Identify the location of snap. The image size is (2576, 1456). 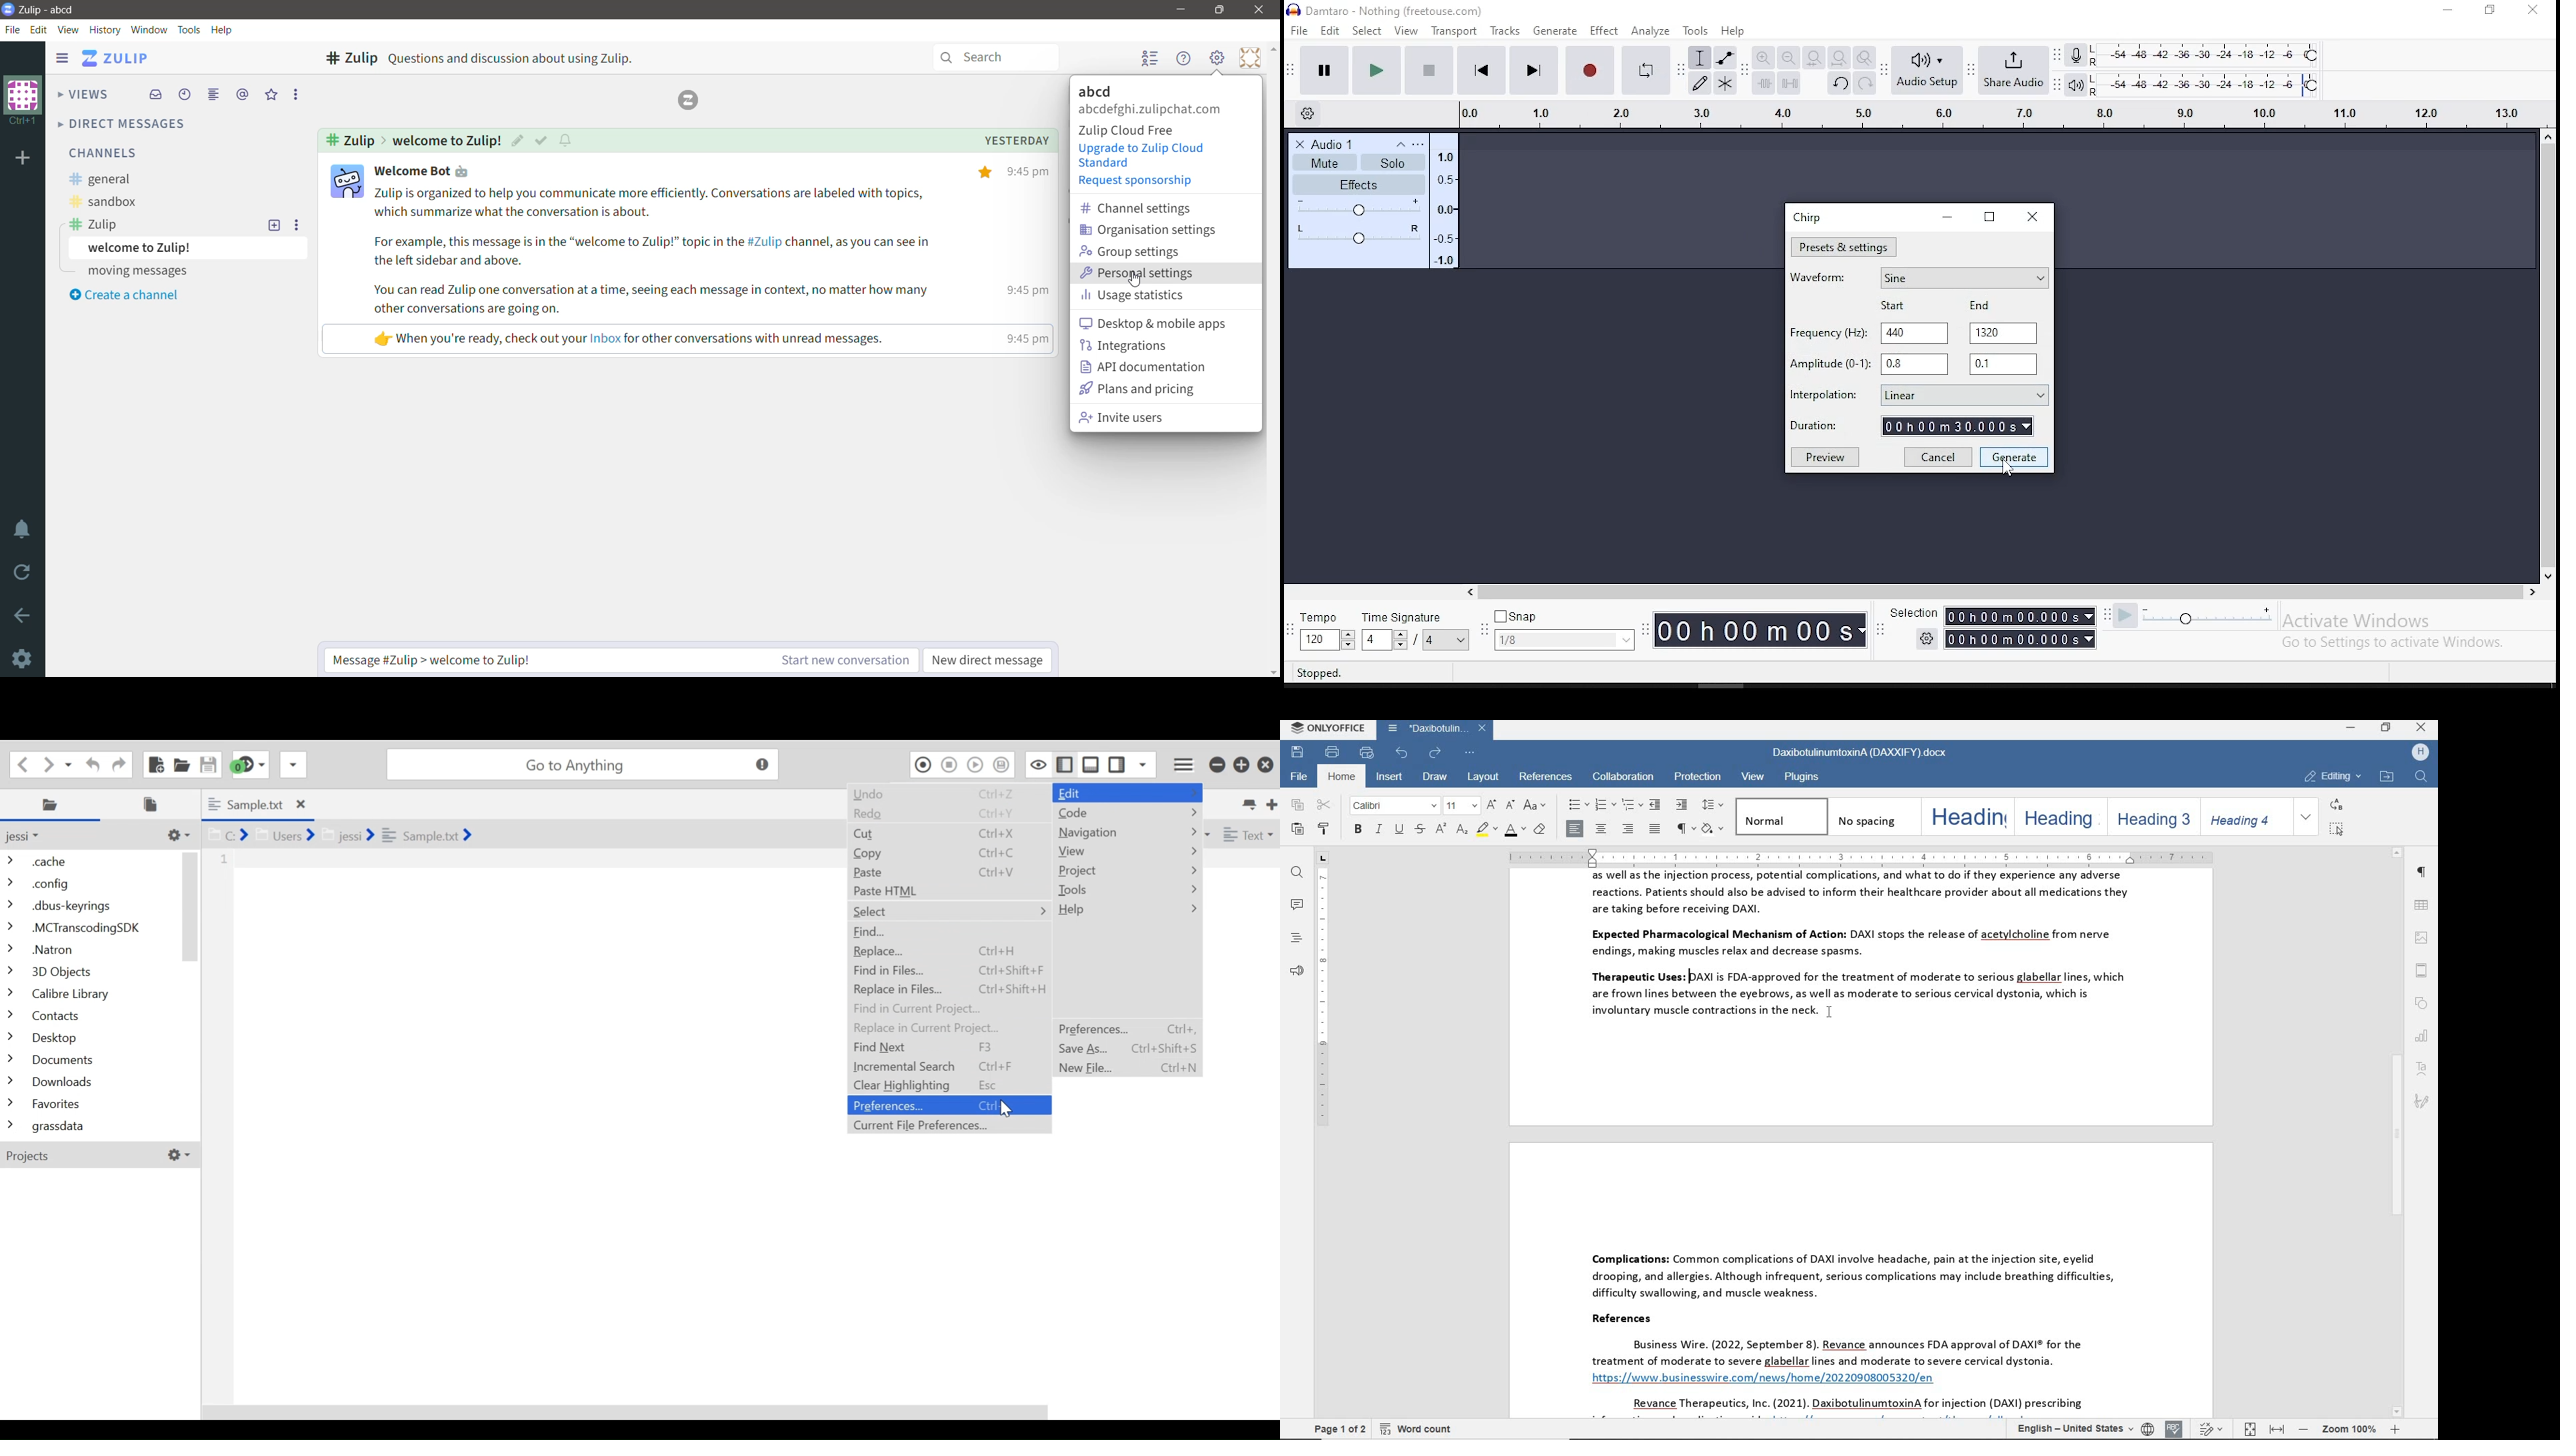
(1564, 629).